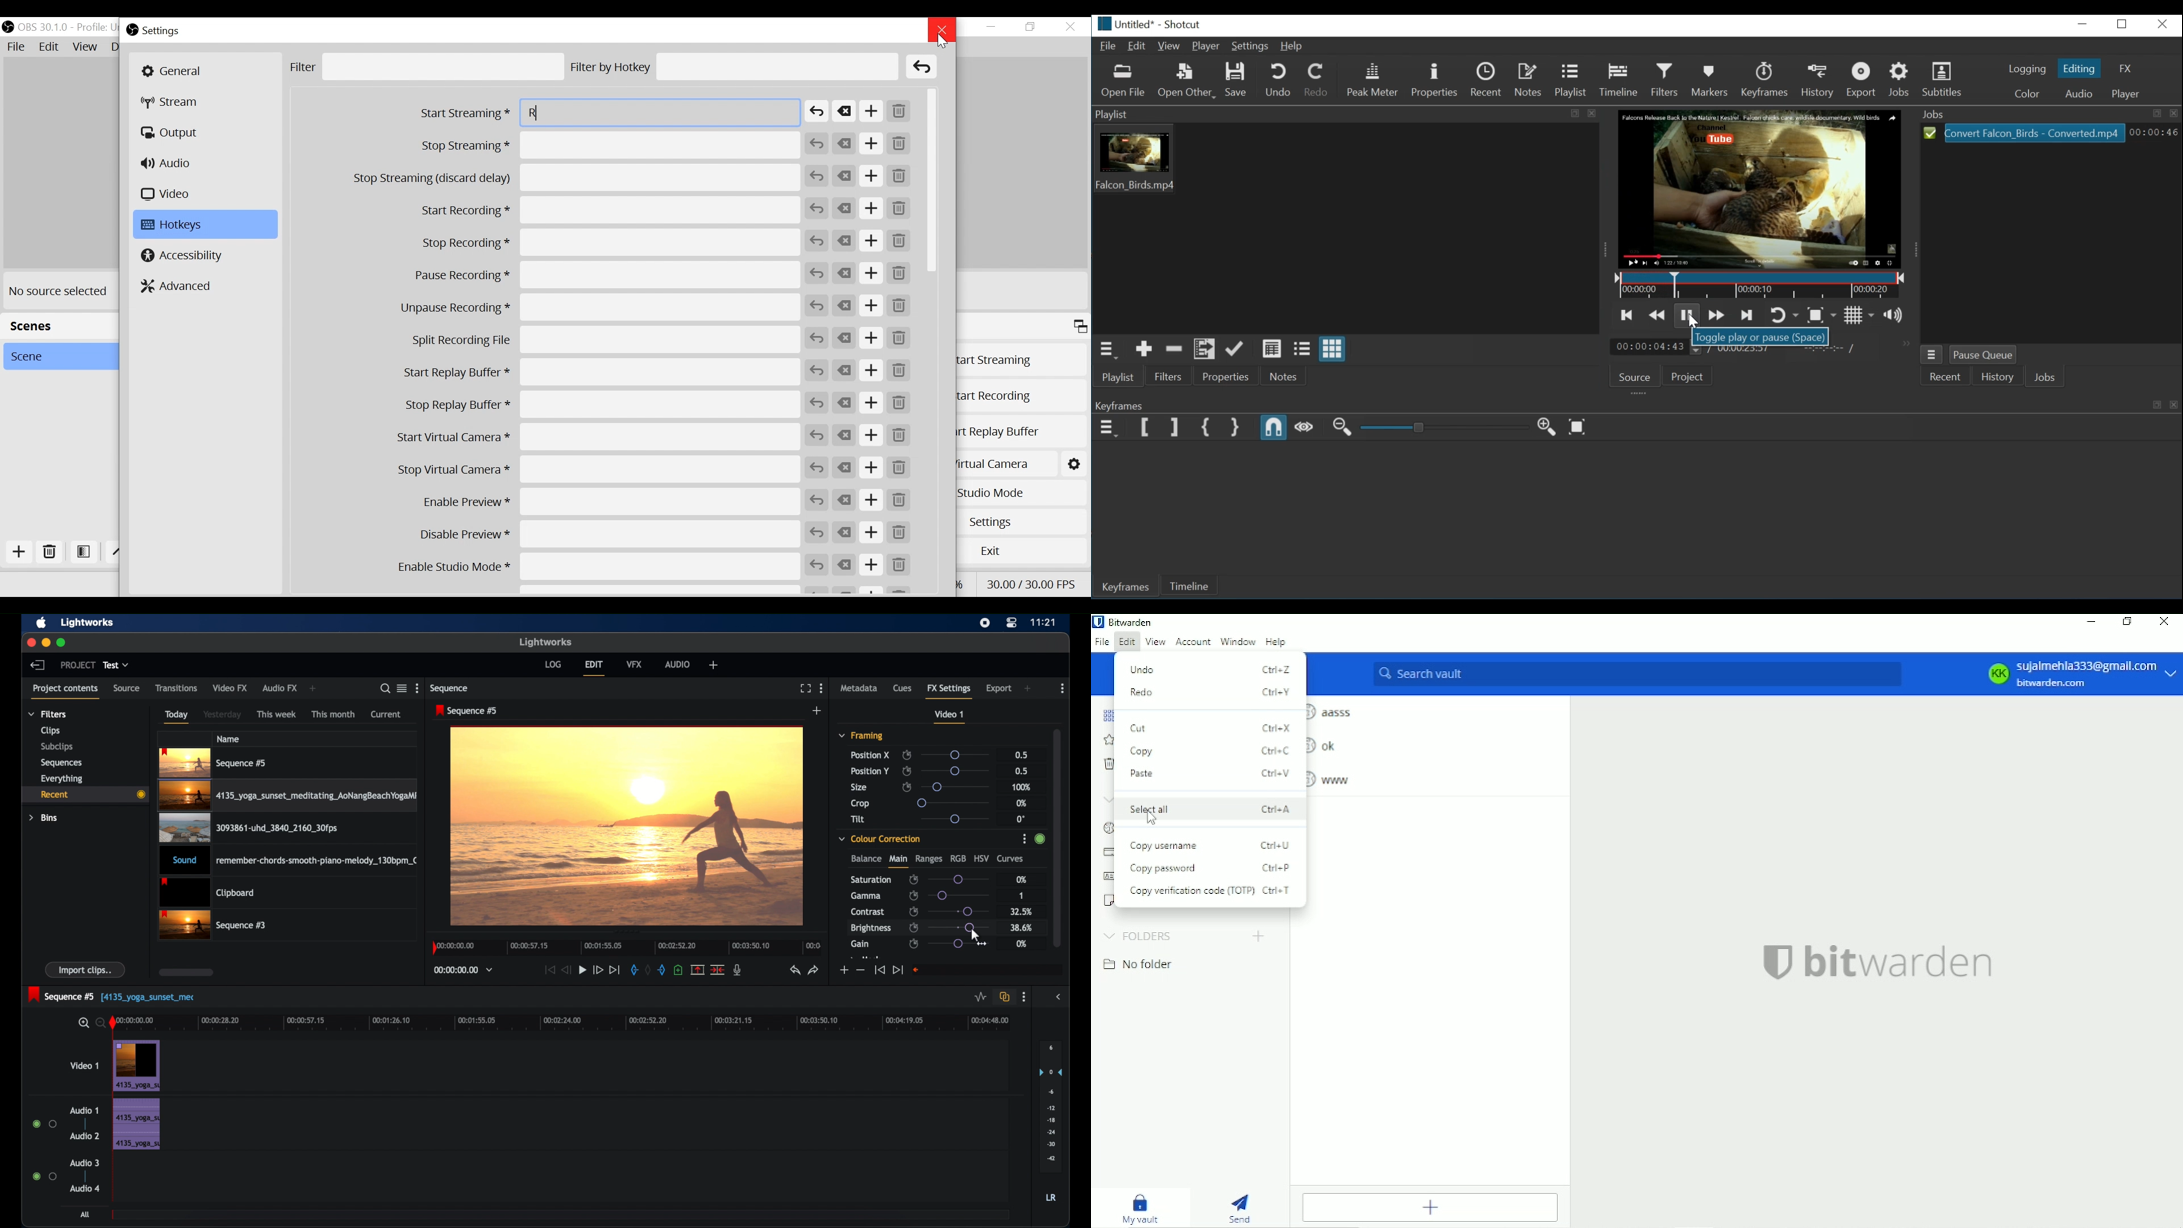  I want to click on OBS Version, so click(45, 28).